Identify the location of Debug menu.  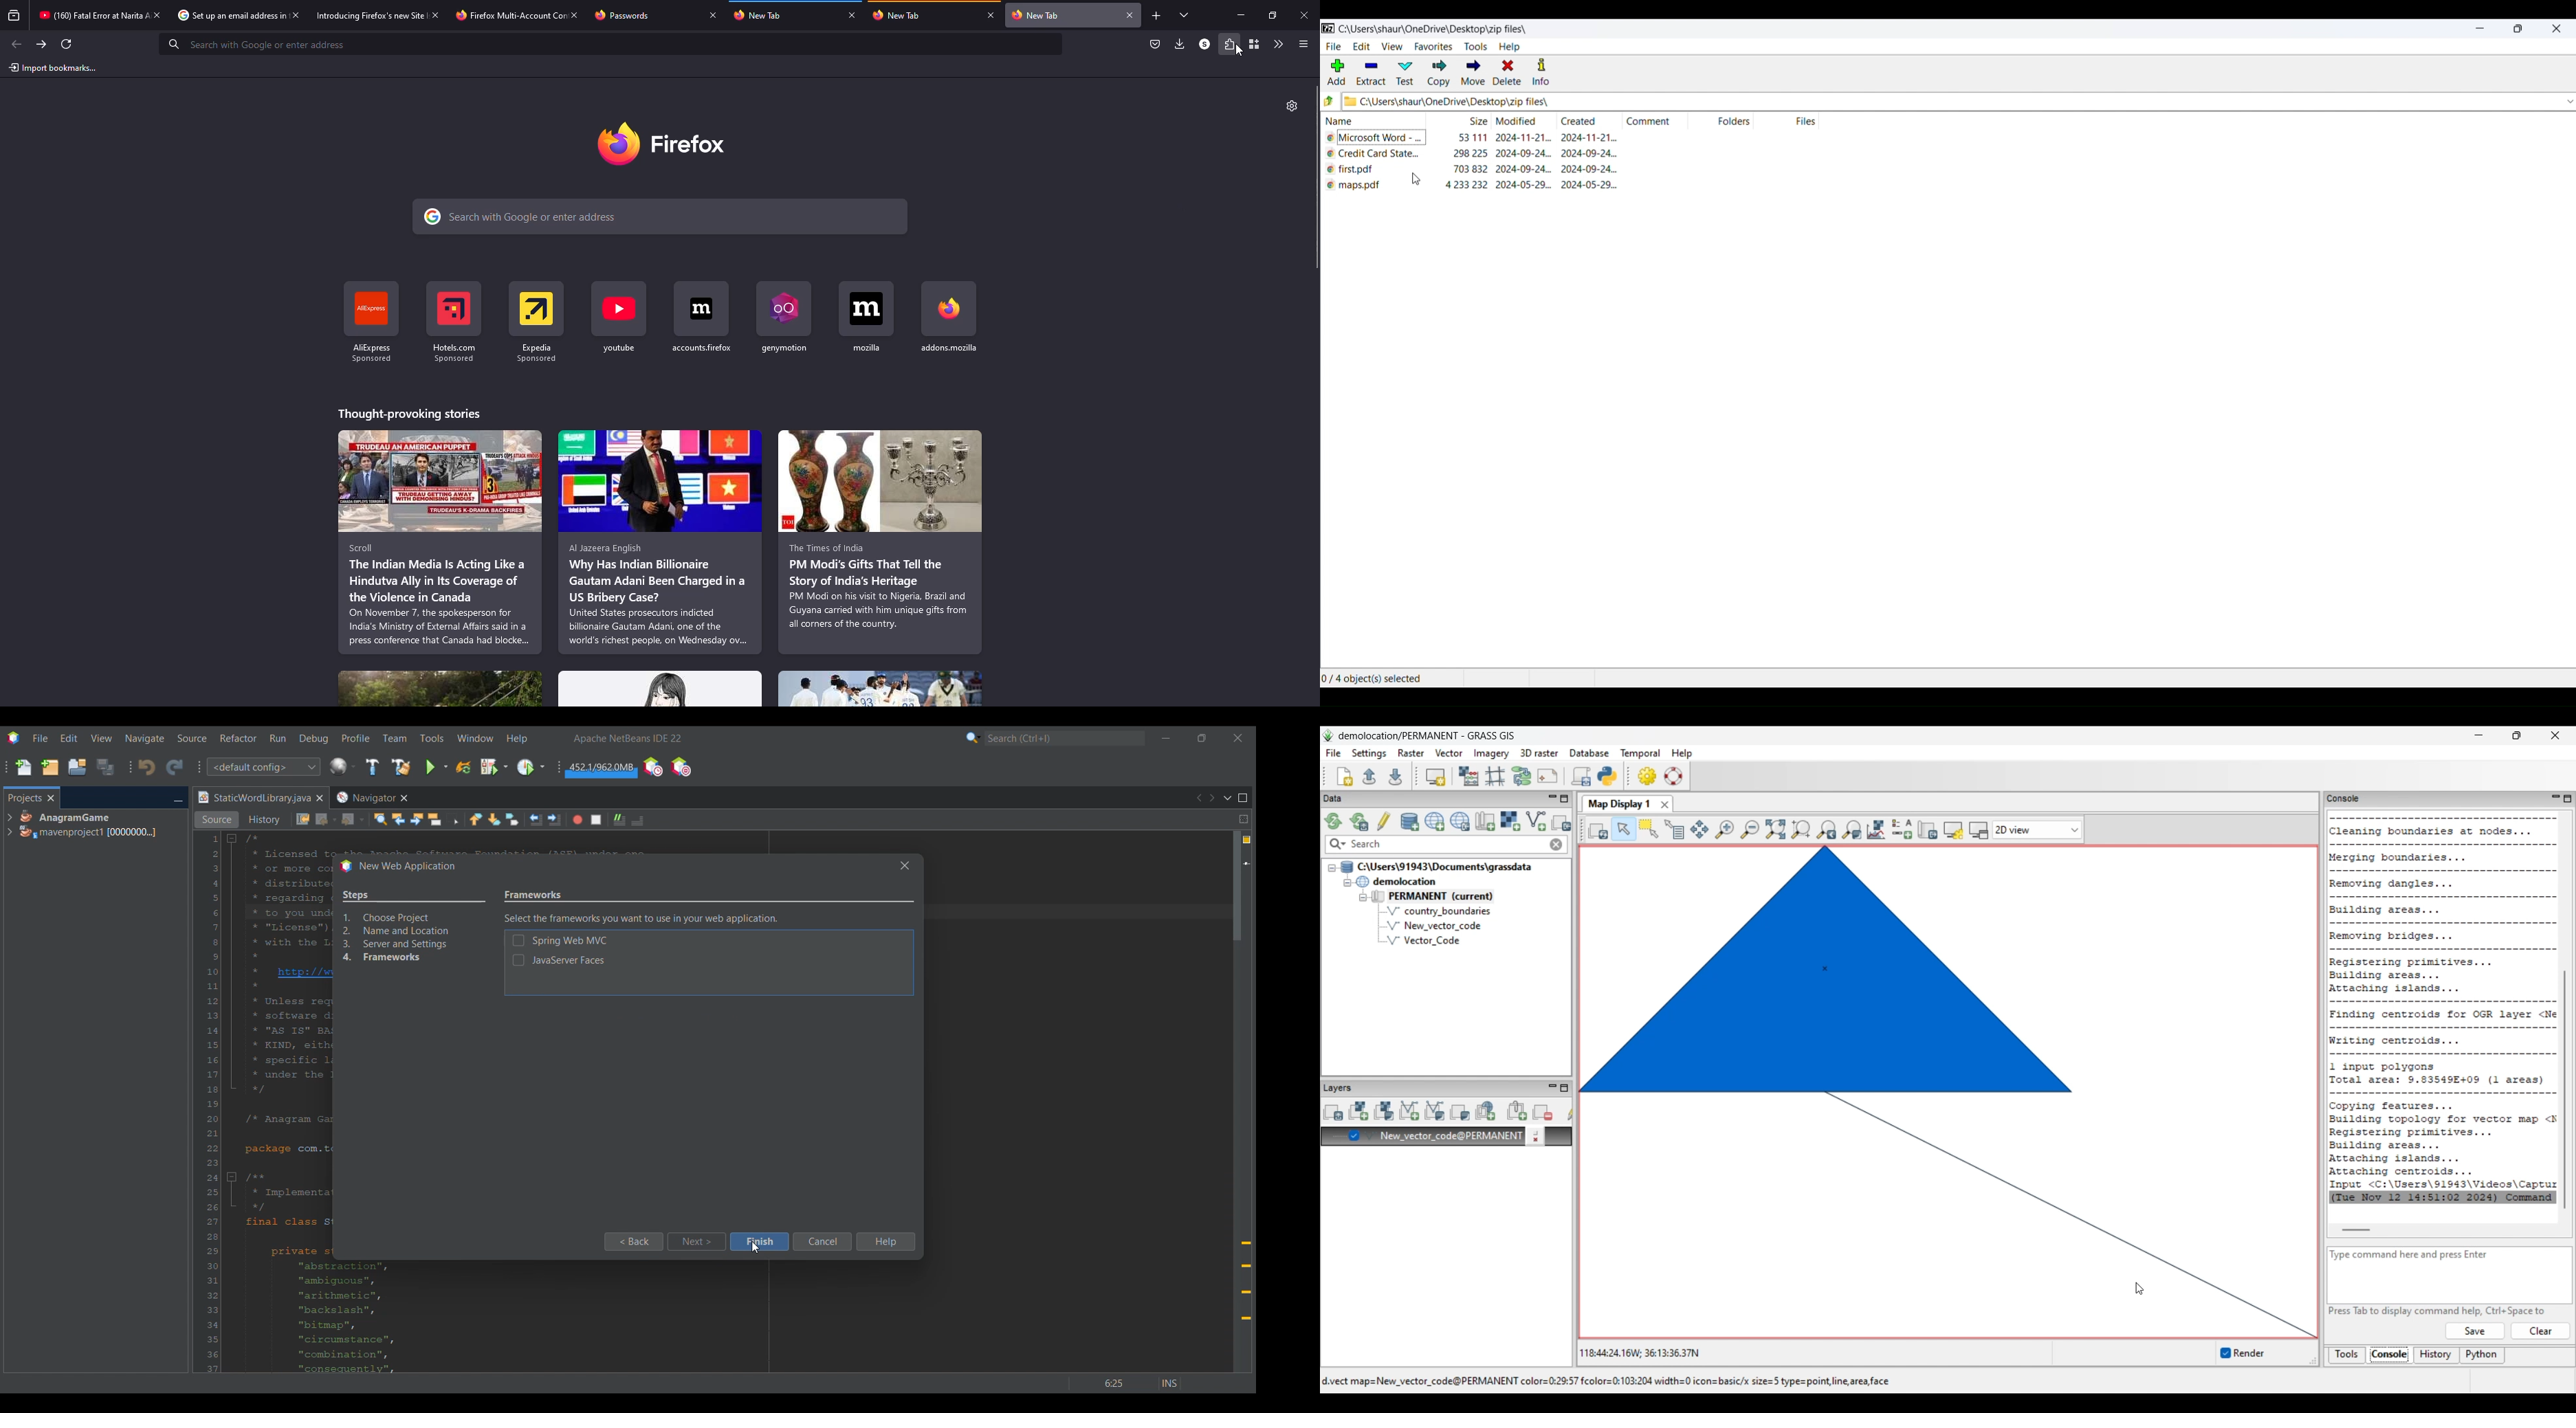
(314, 739).